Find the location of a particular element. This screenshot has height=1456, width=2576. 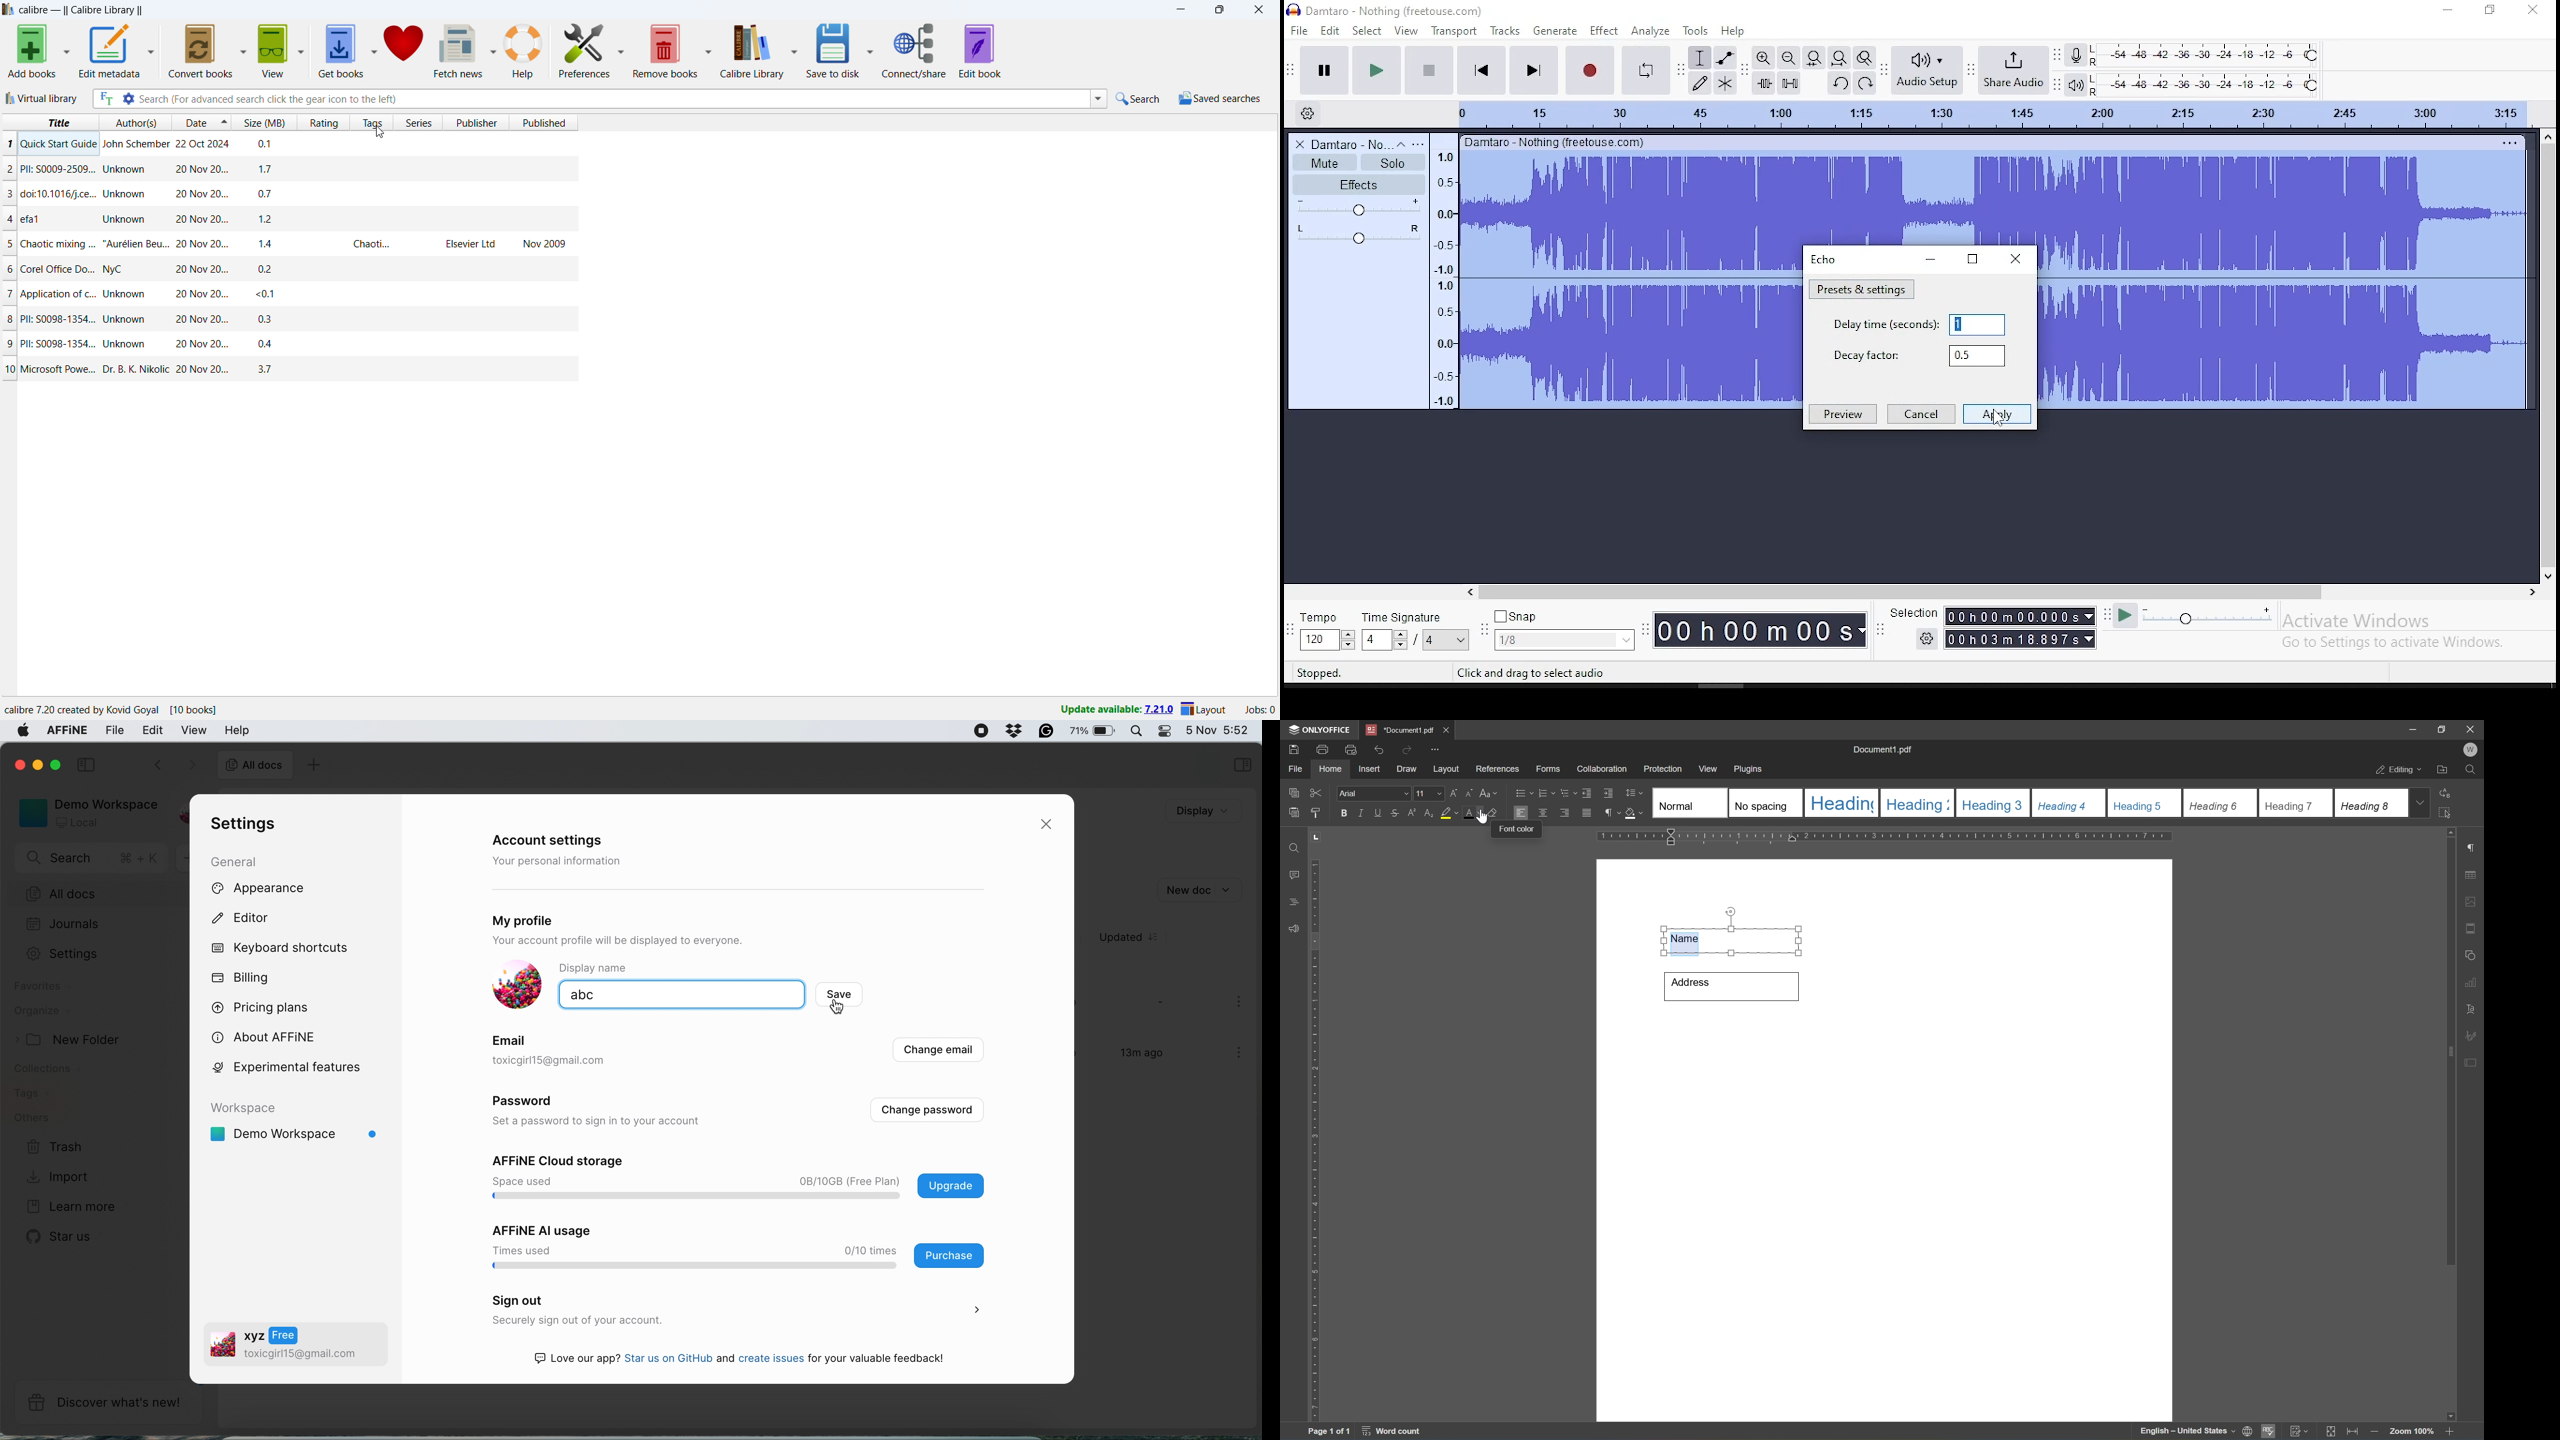

draw tool is located at coordinates (1700, 83).